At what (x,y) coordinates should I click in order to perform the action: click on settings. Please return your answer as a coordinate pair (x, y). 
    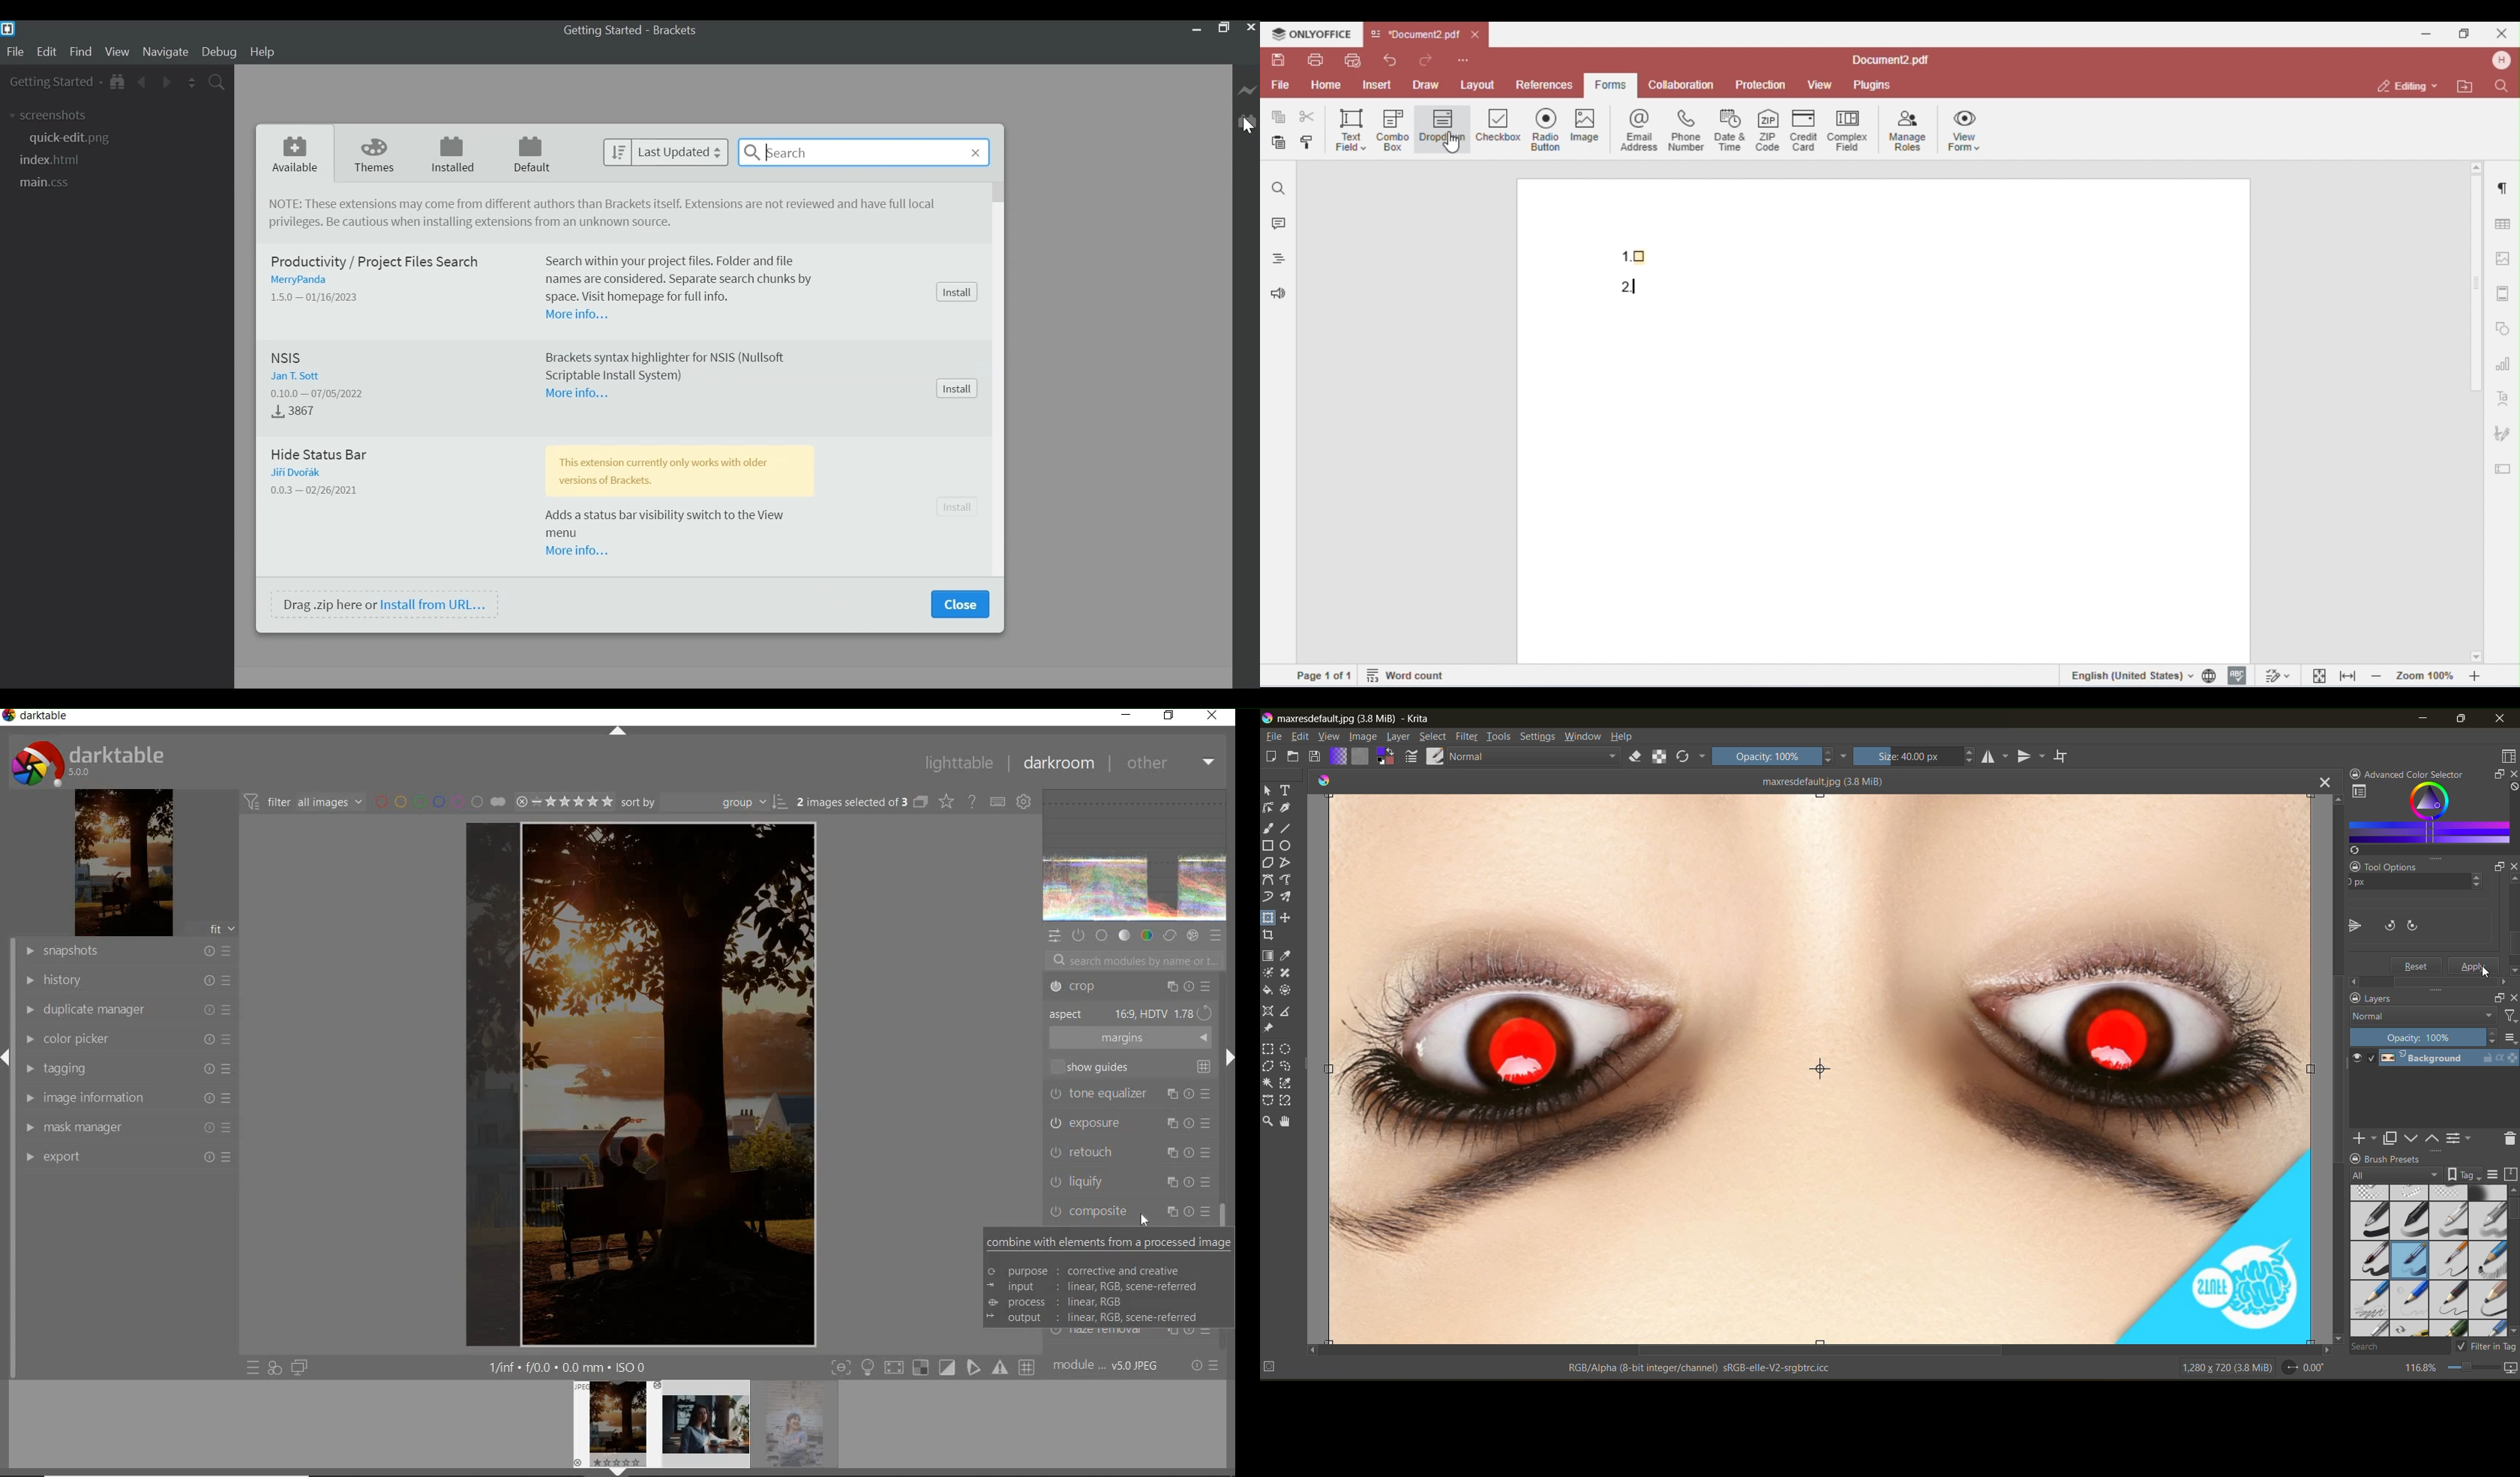
    Looking at the image, I should click on (1539, 736).